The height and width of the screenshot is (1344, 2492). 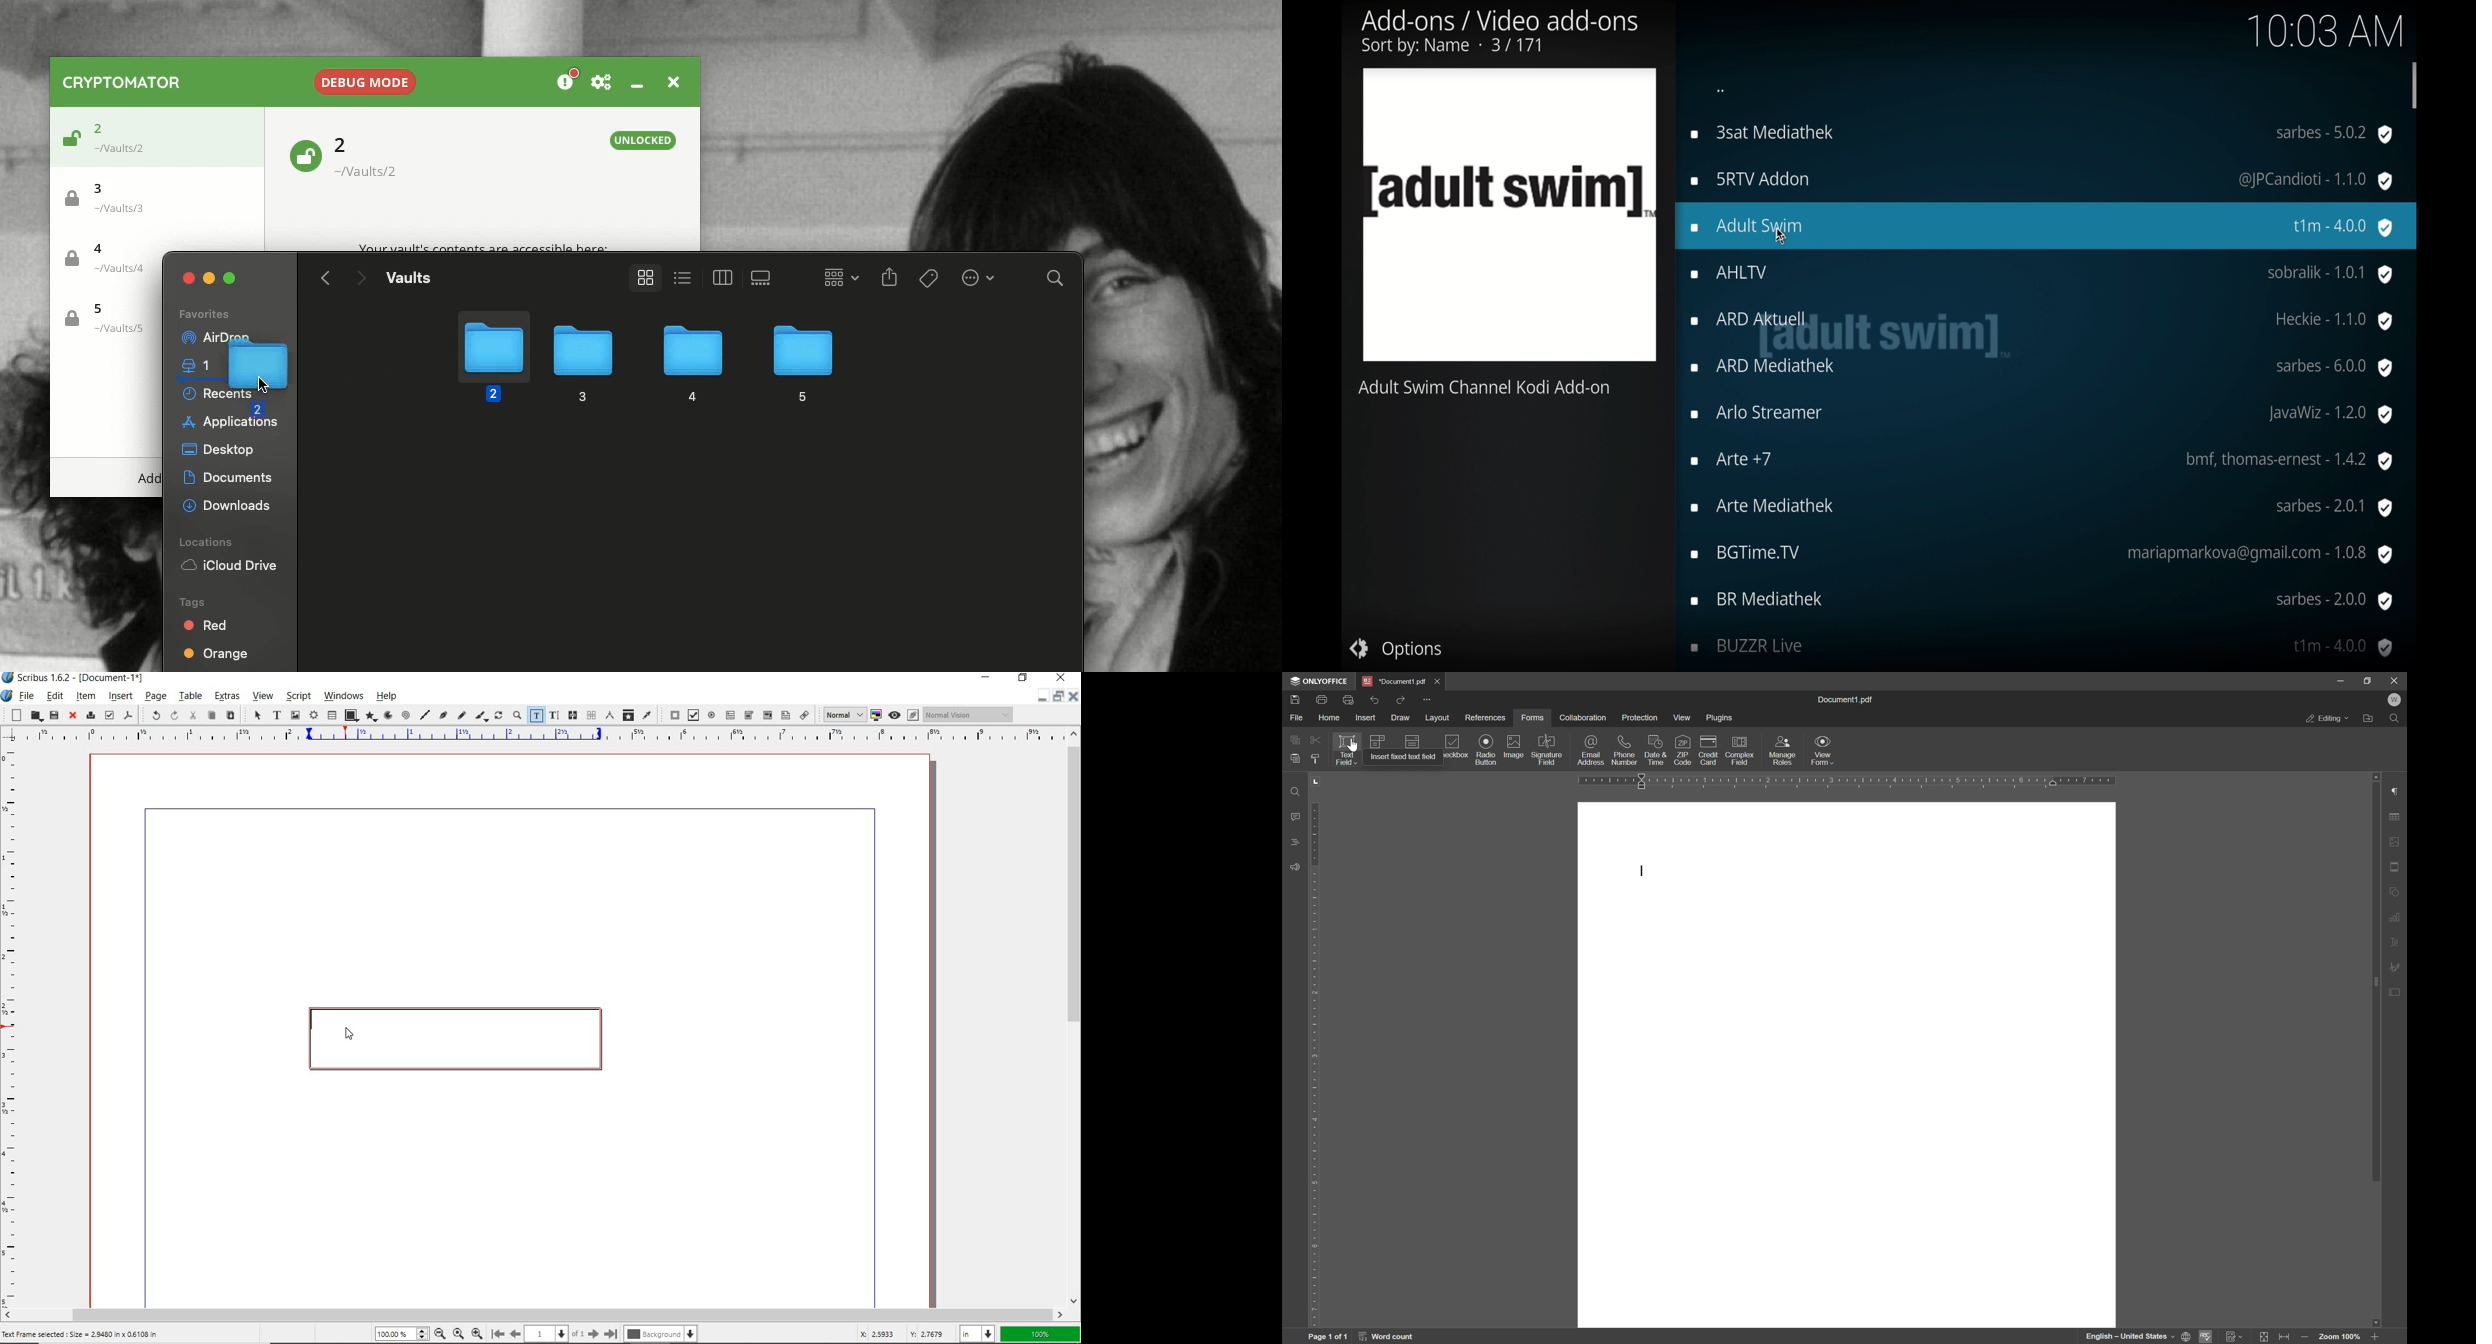 What do you see at coordinates (1401, 719) in the screenshot?
I see `draw` at bounding box center [1401, 719].